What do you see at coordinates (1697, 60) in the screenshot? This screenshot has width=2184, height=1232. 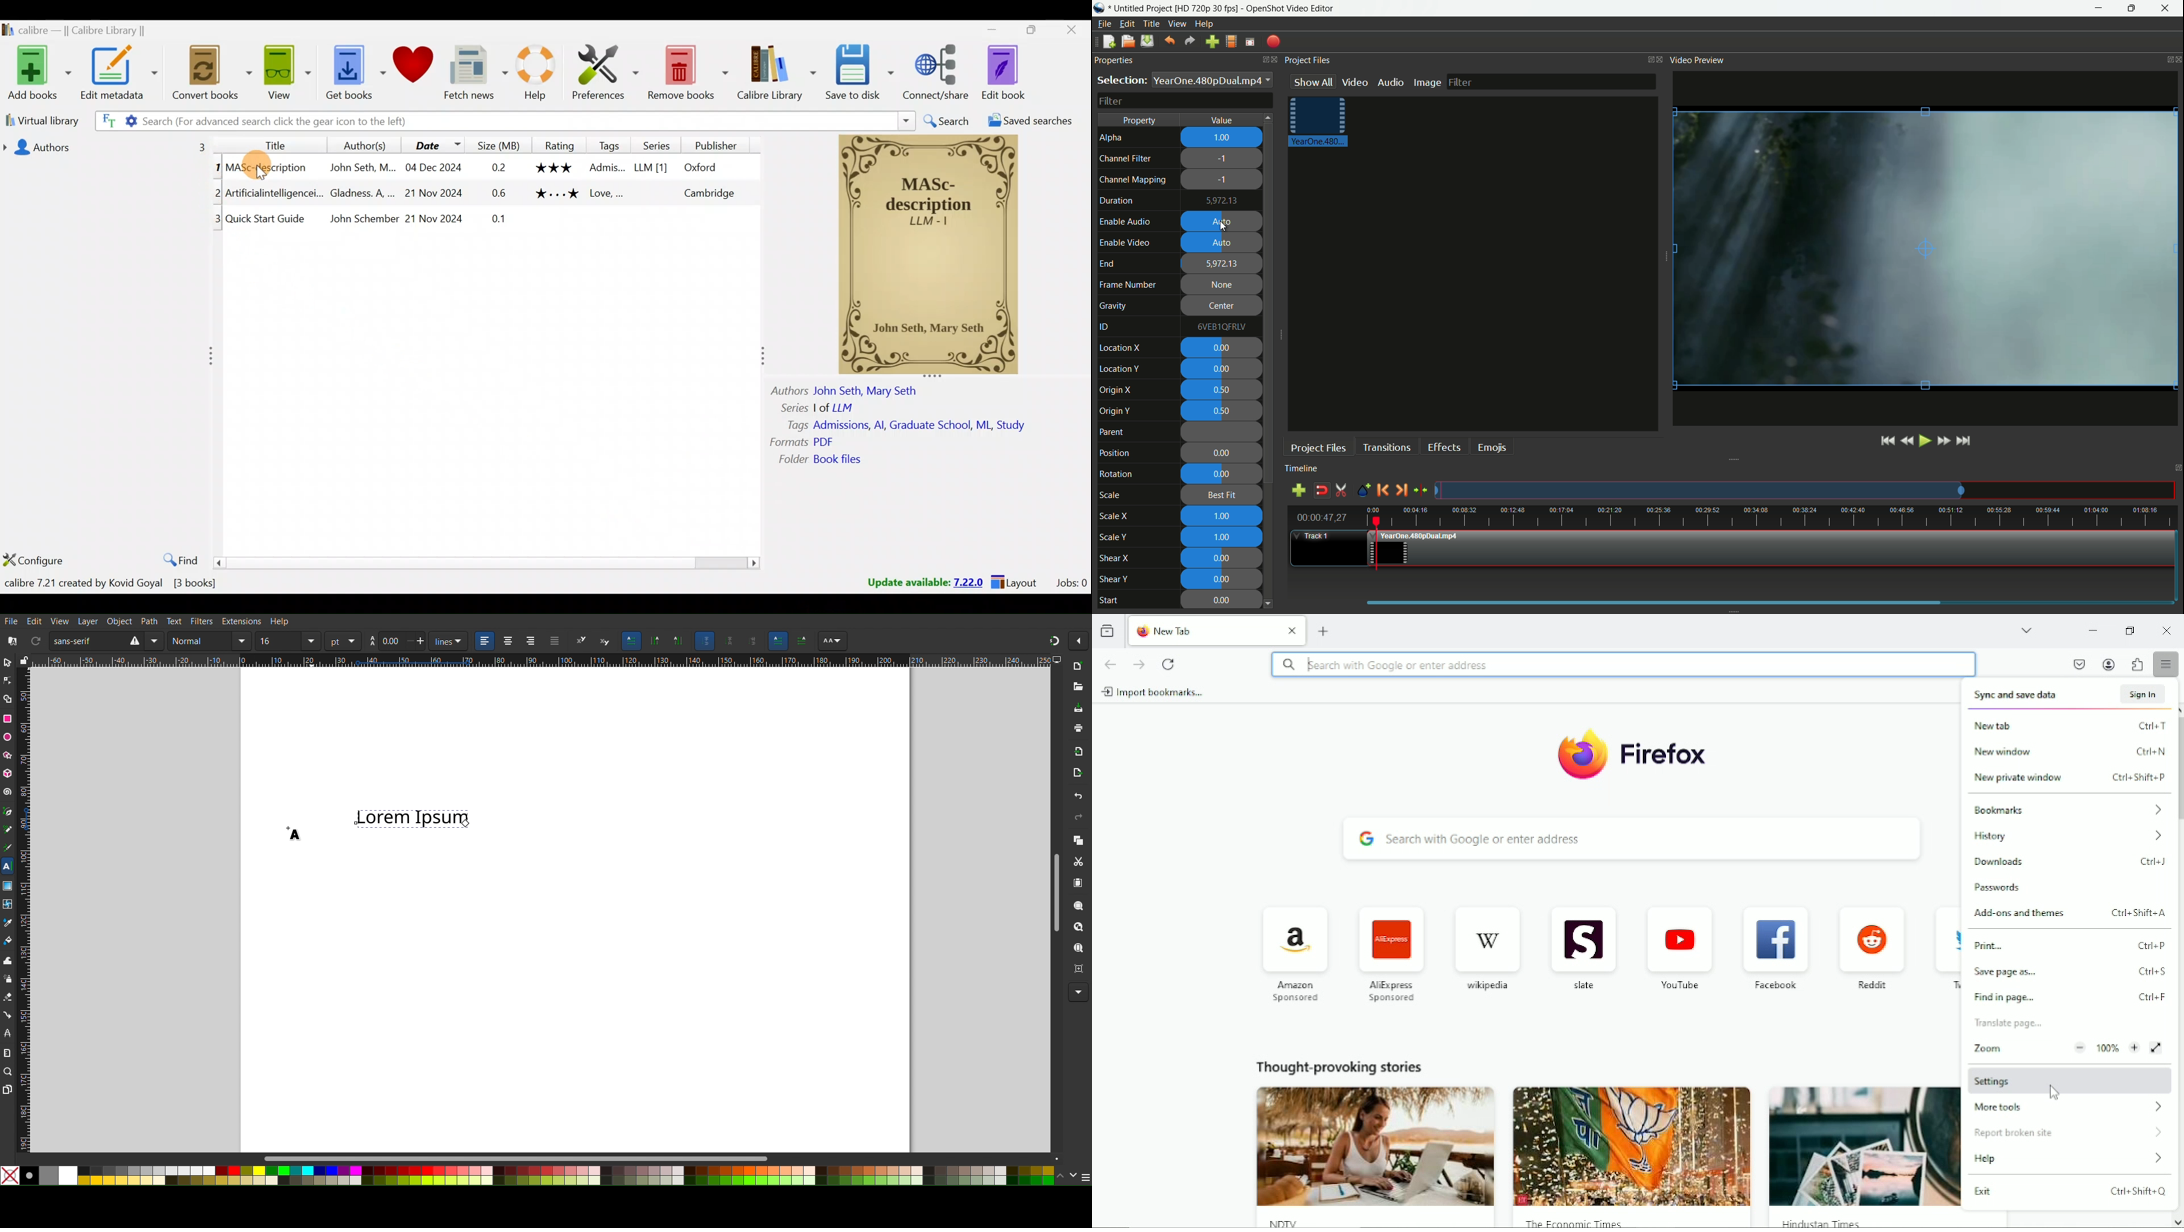 I see `video preview` at bounding box center [1697, 60].